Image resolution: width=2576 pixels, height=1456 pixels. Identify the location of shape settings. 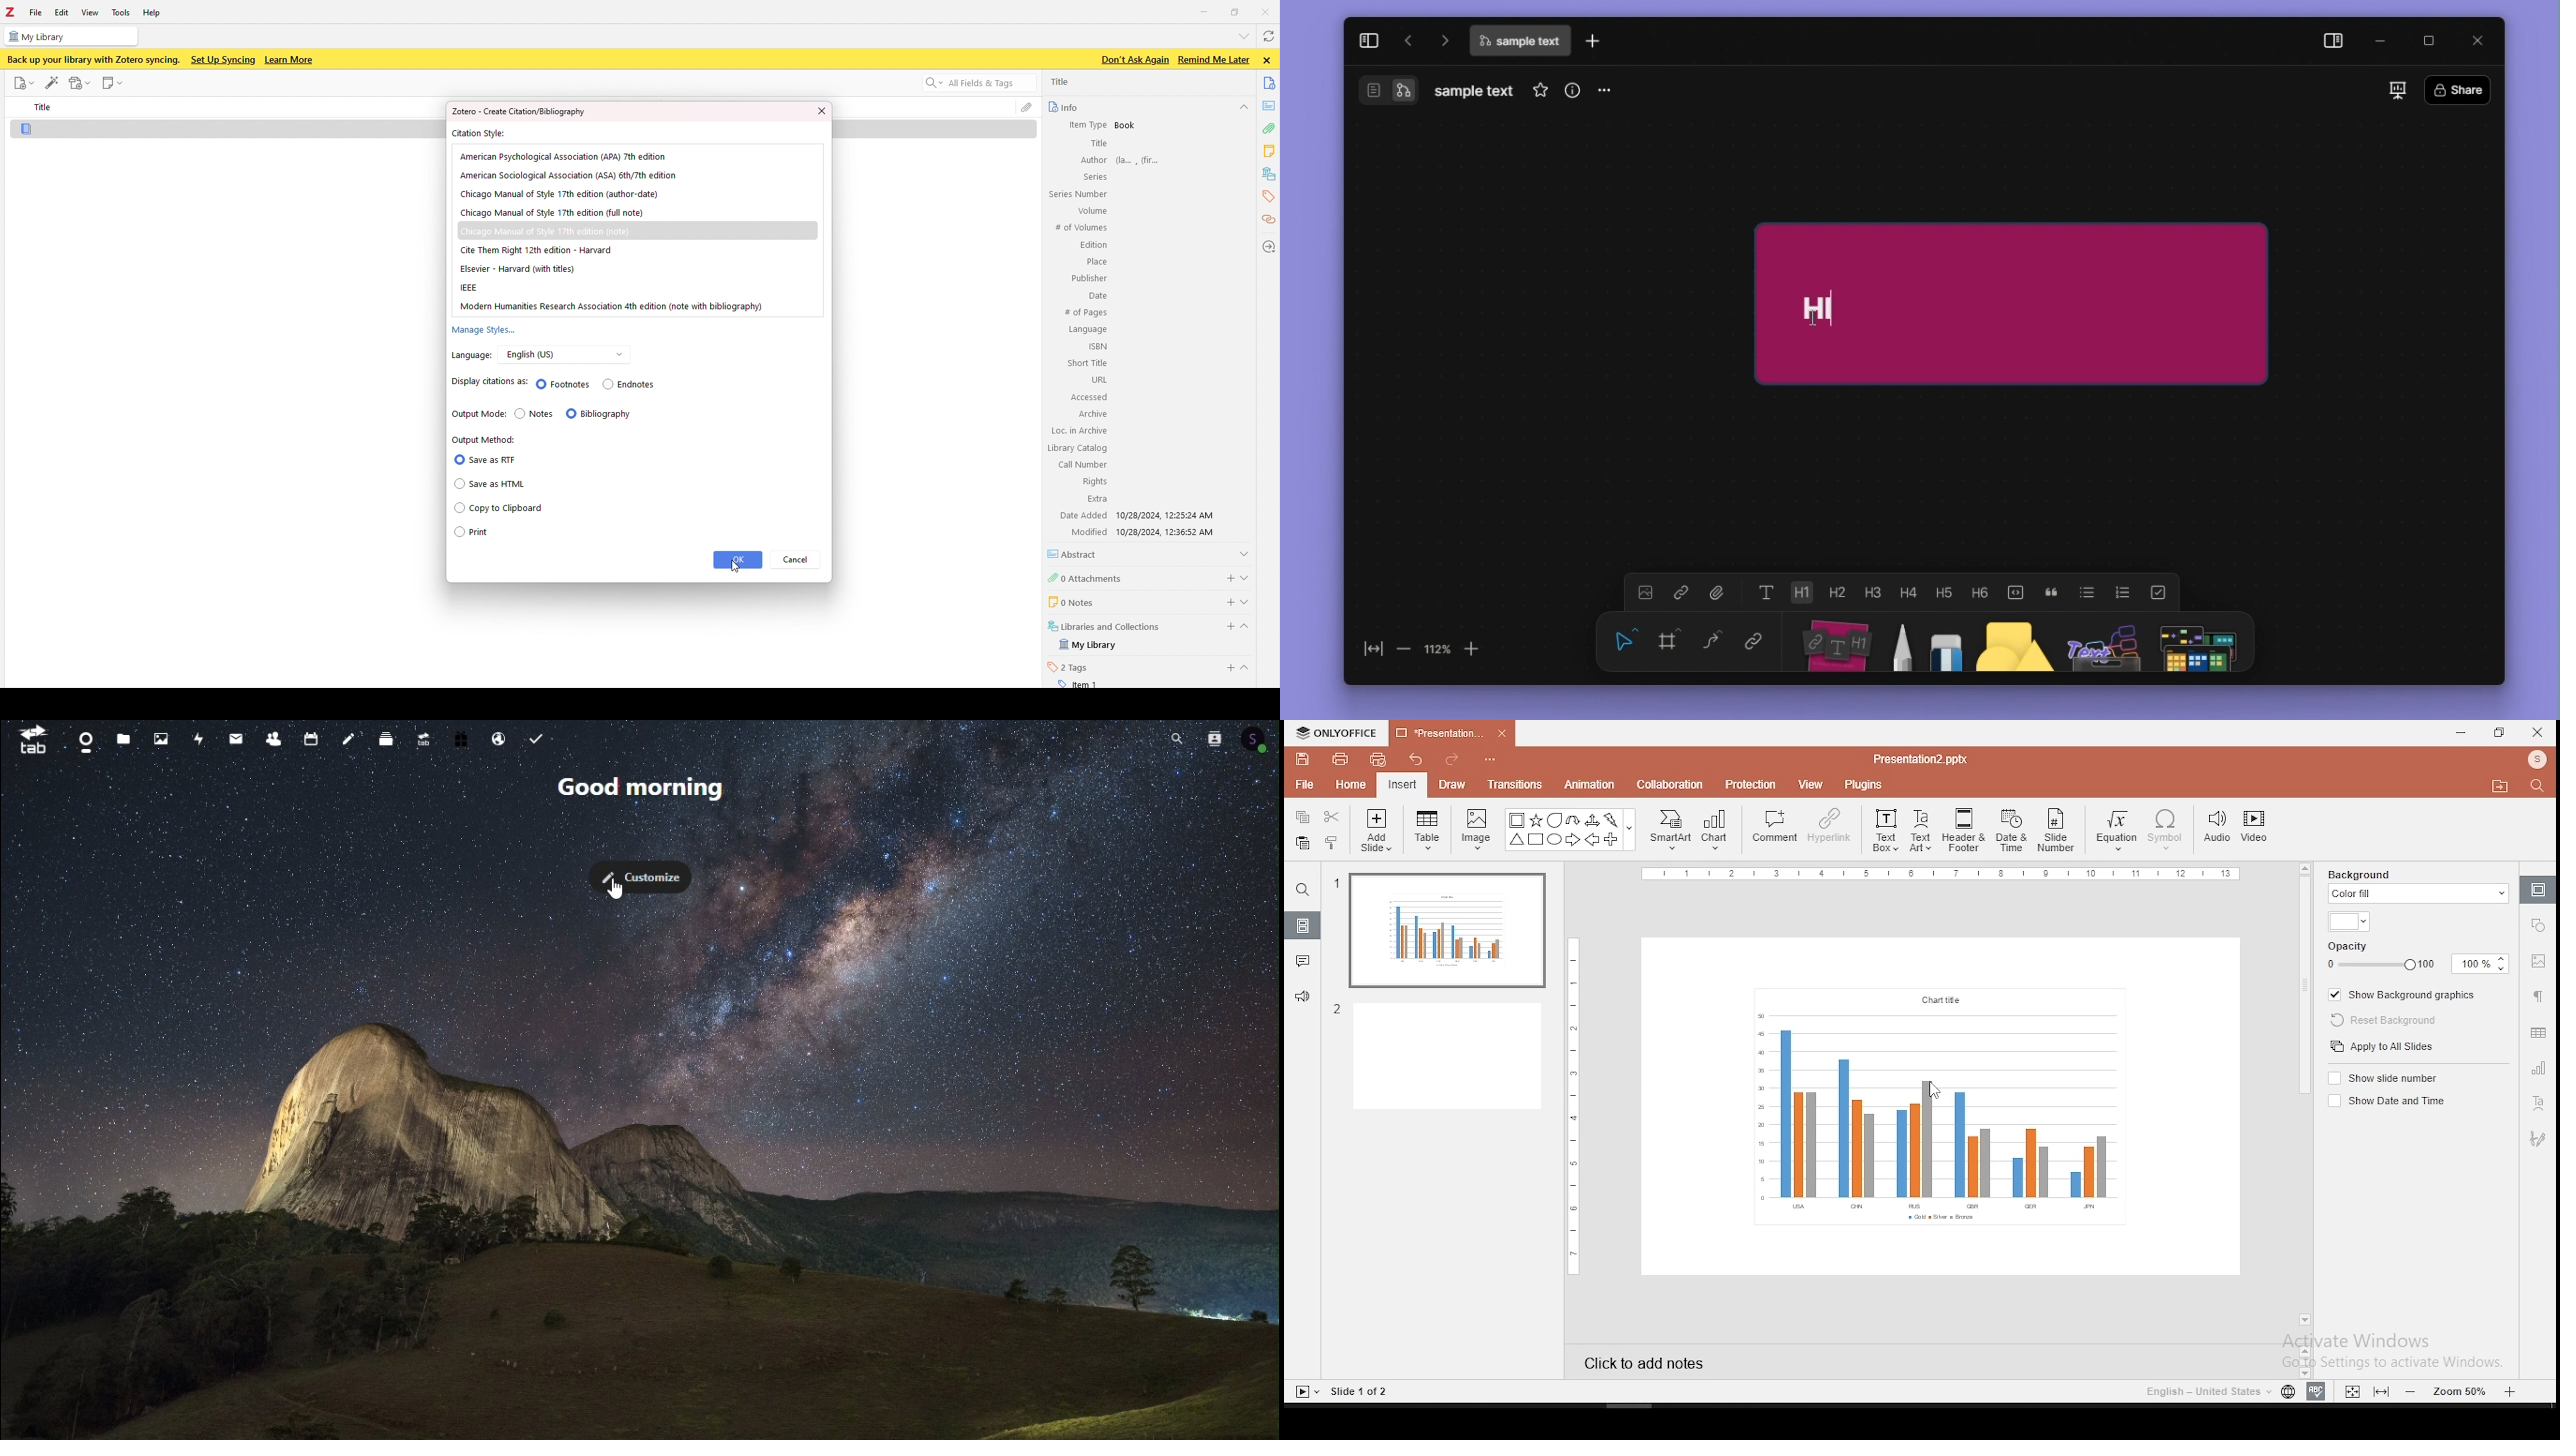
(2537, 925).